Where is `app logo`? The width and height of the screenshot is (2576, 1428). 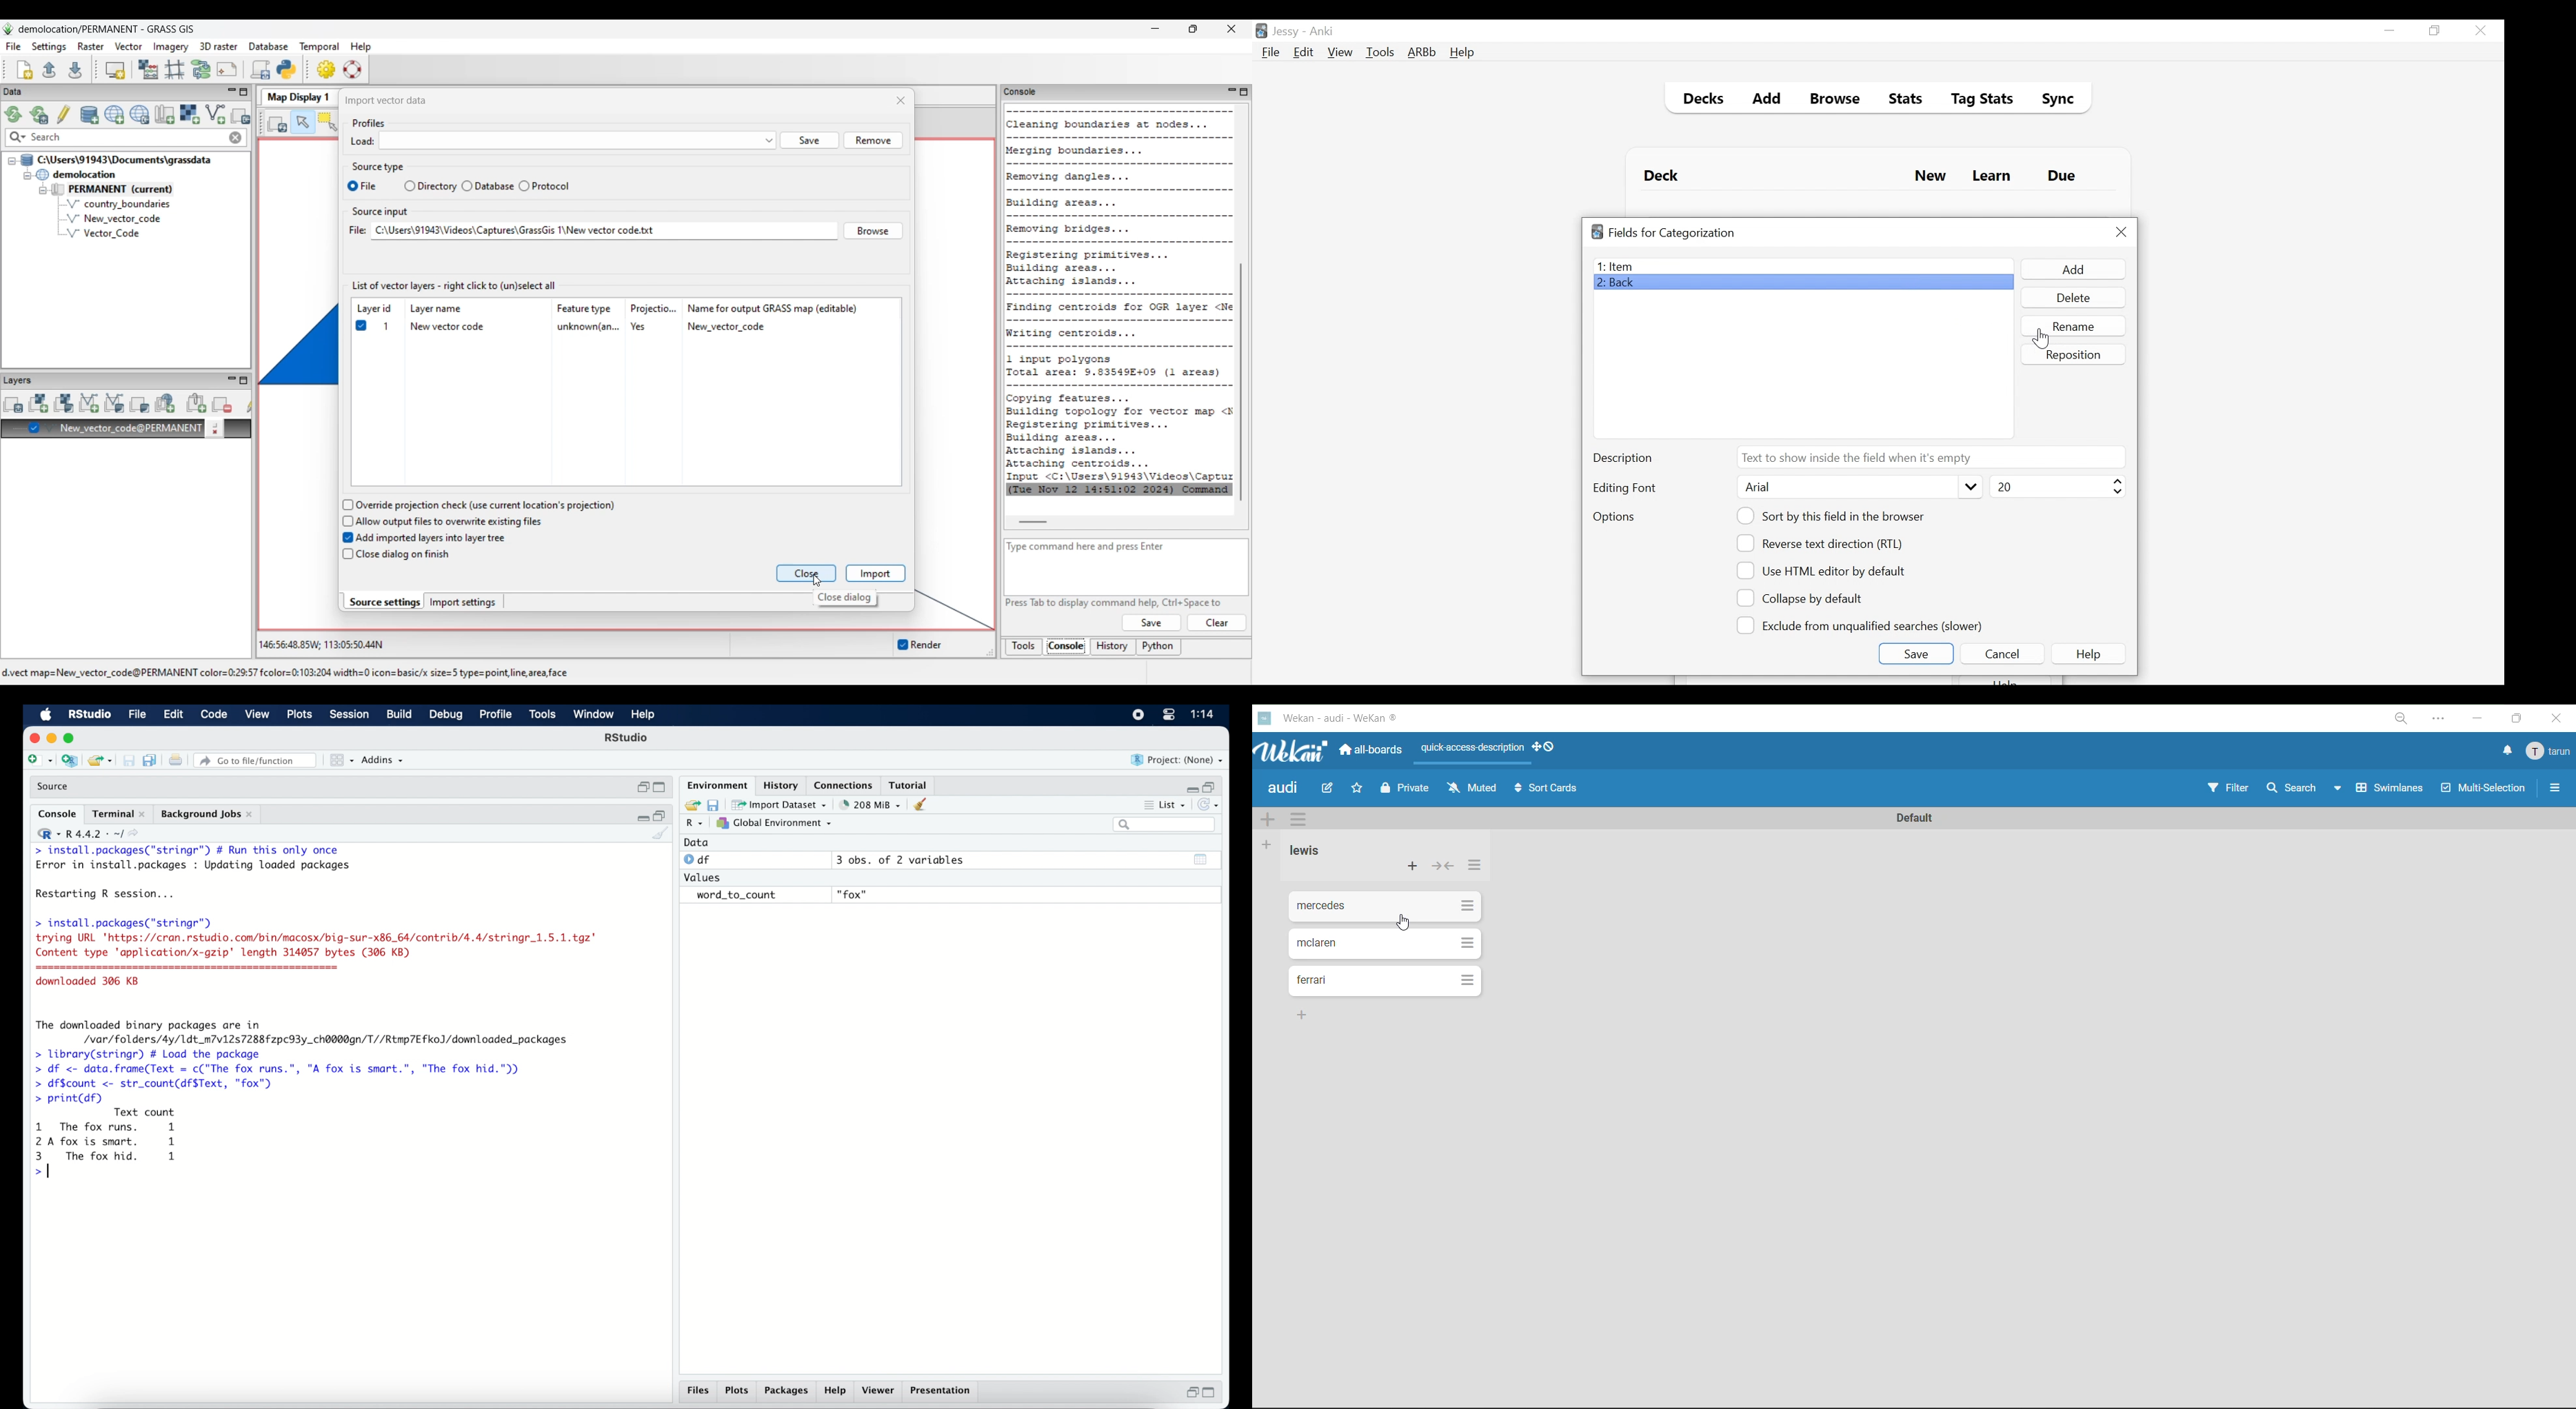
app logo is located at coordinates (1292, 753).